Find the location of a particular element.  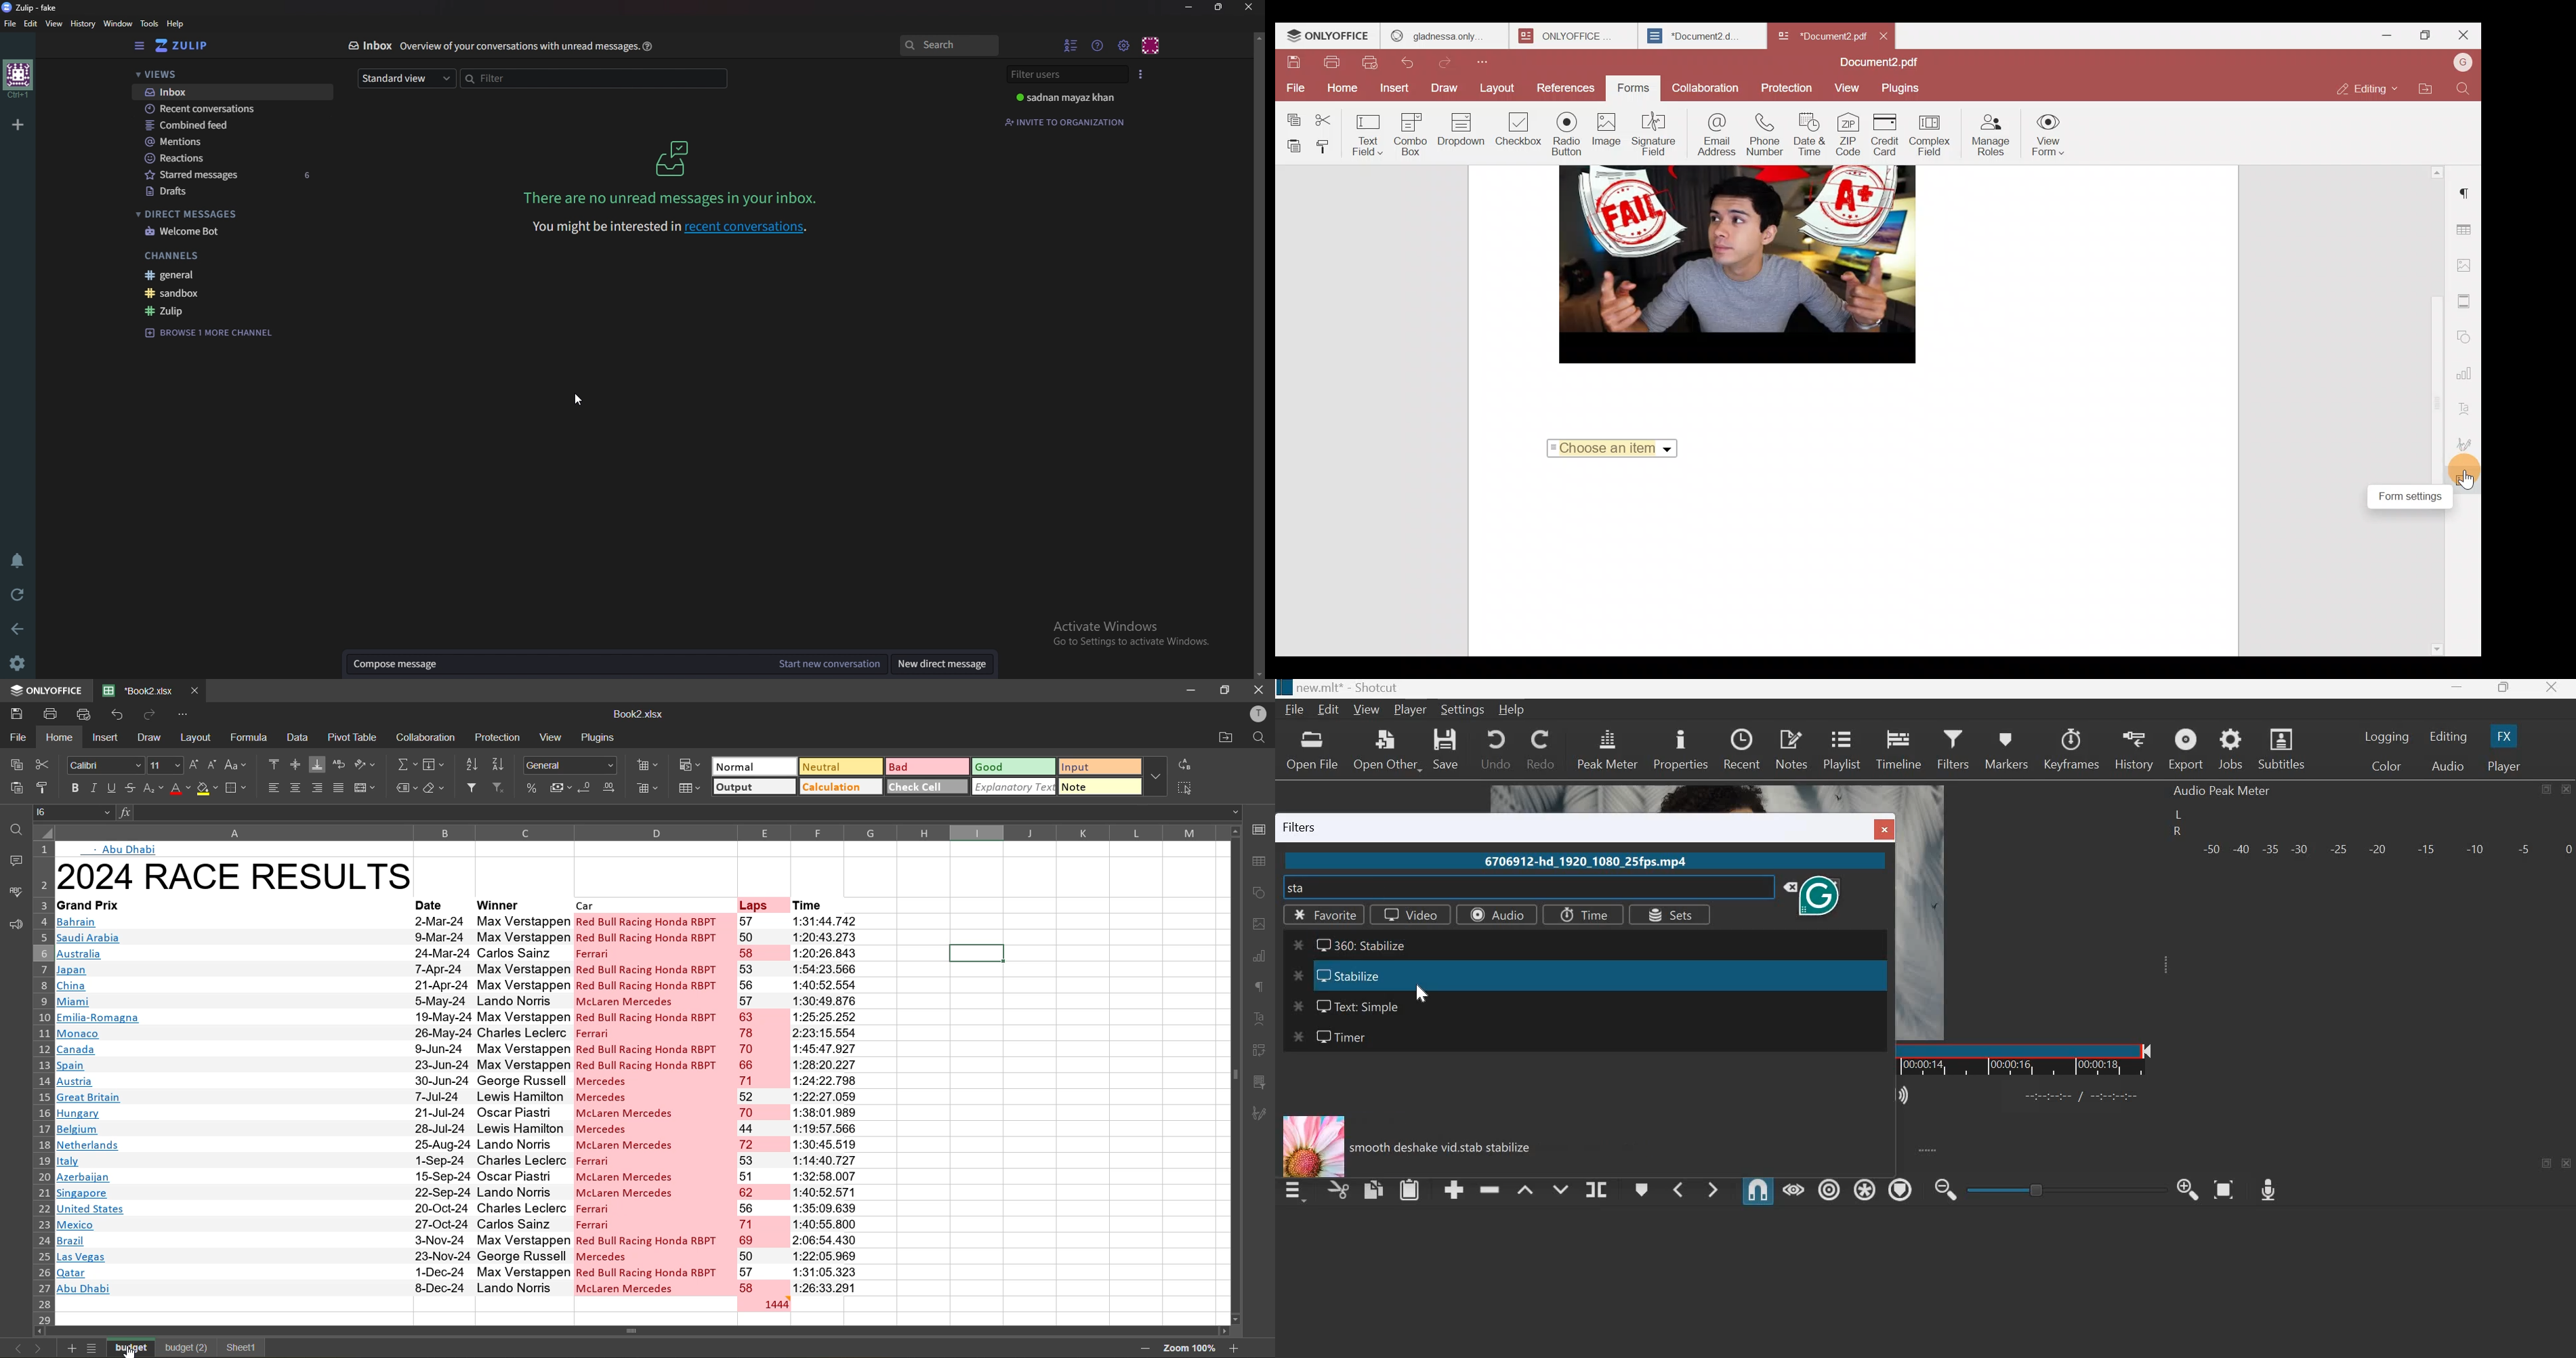

strikethrough is located at coordinates (132, 788).